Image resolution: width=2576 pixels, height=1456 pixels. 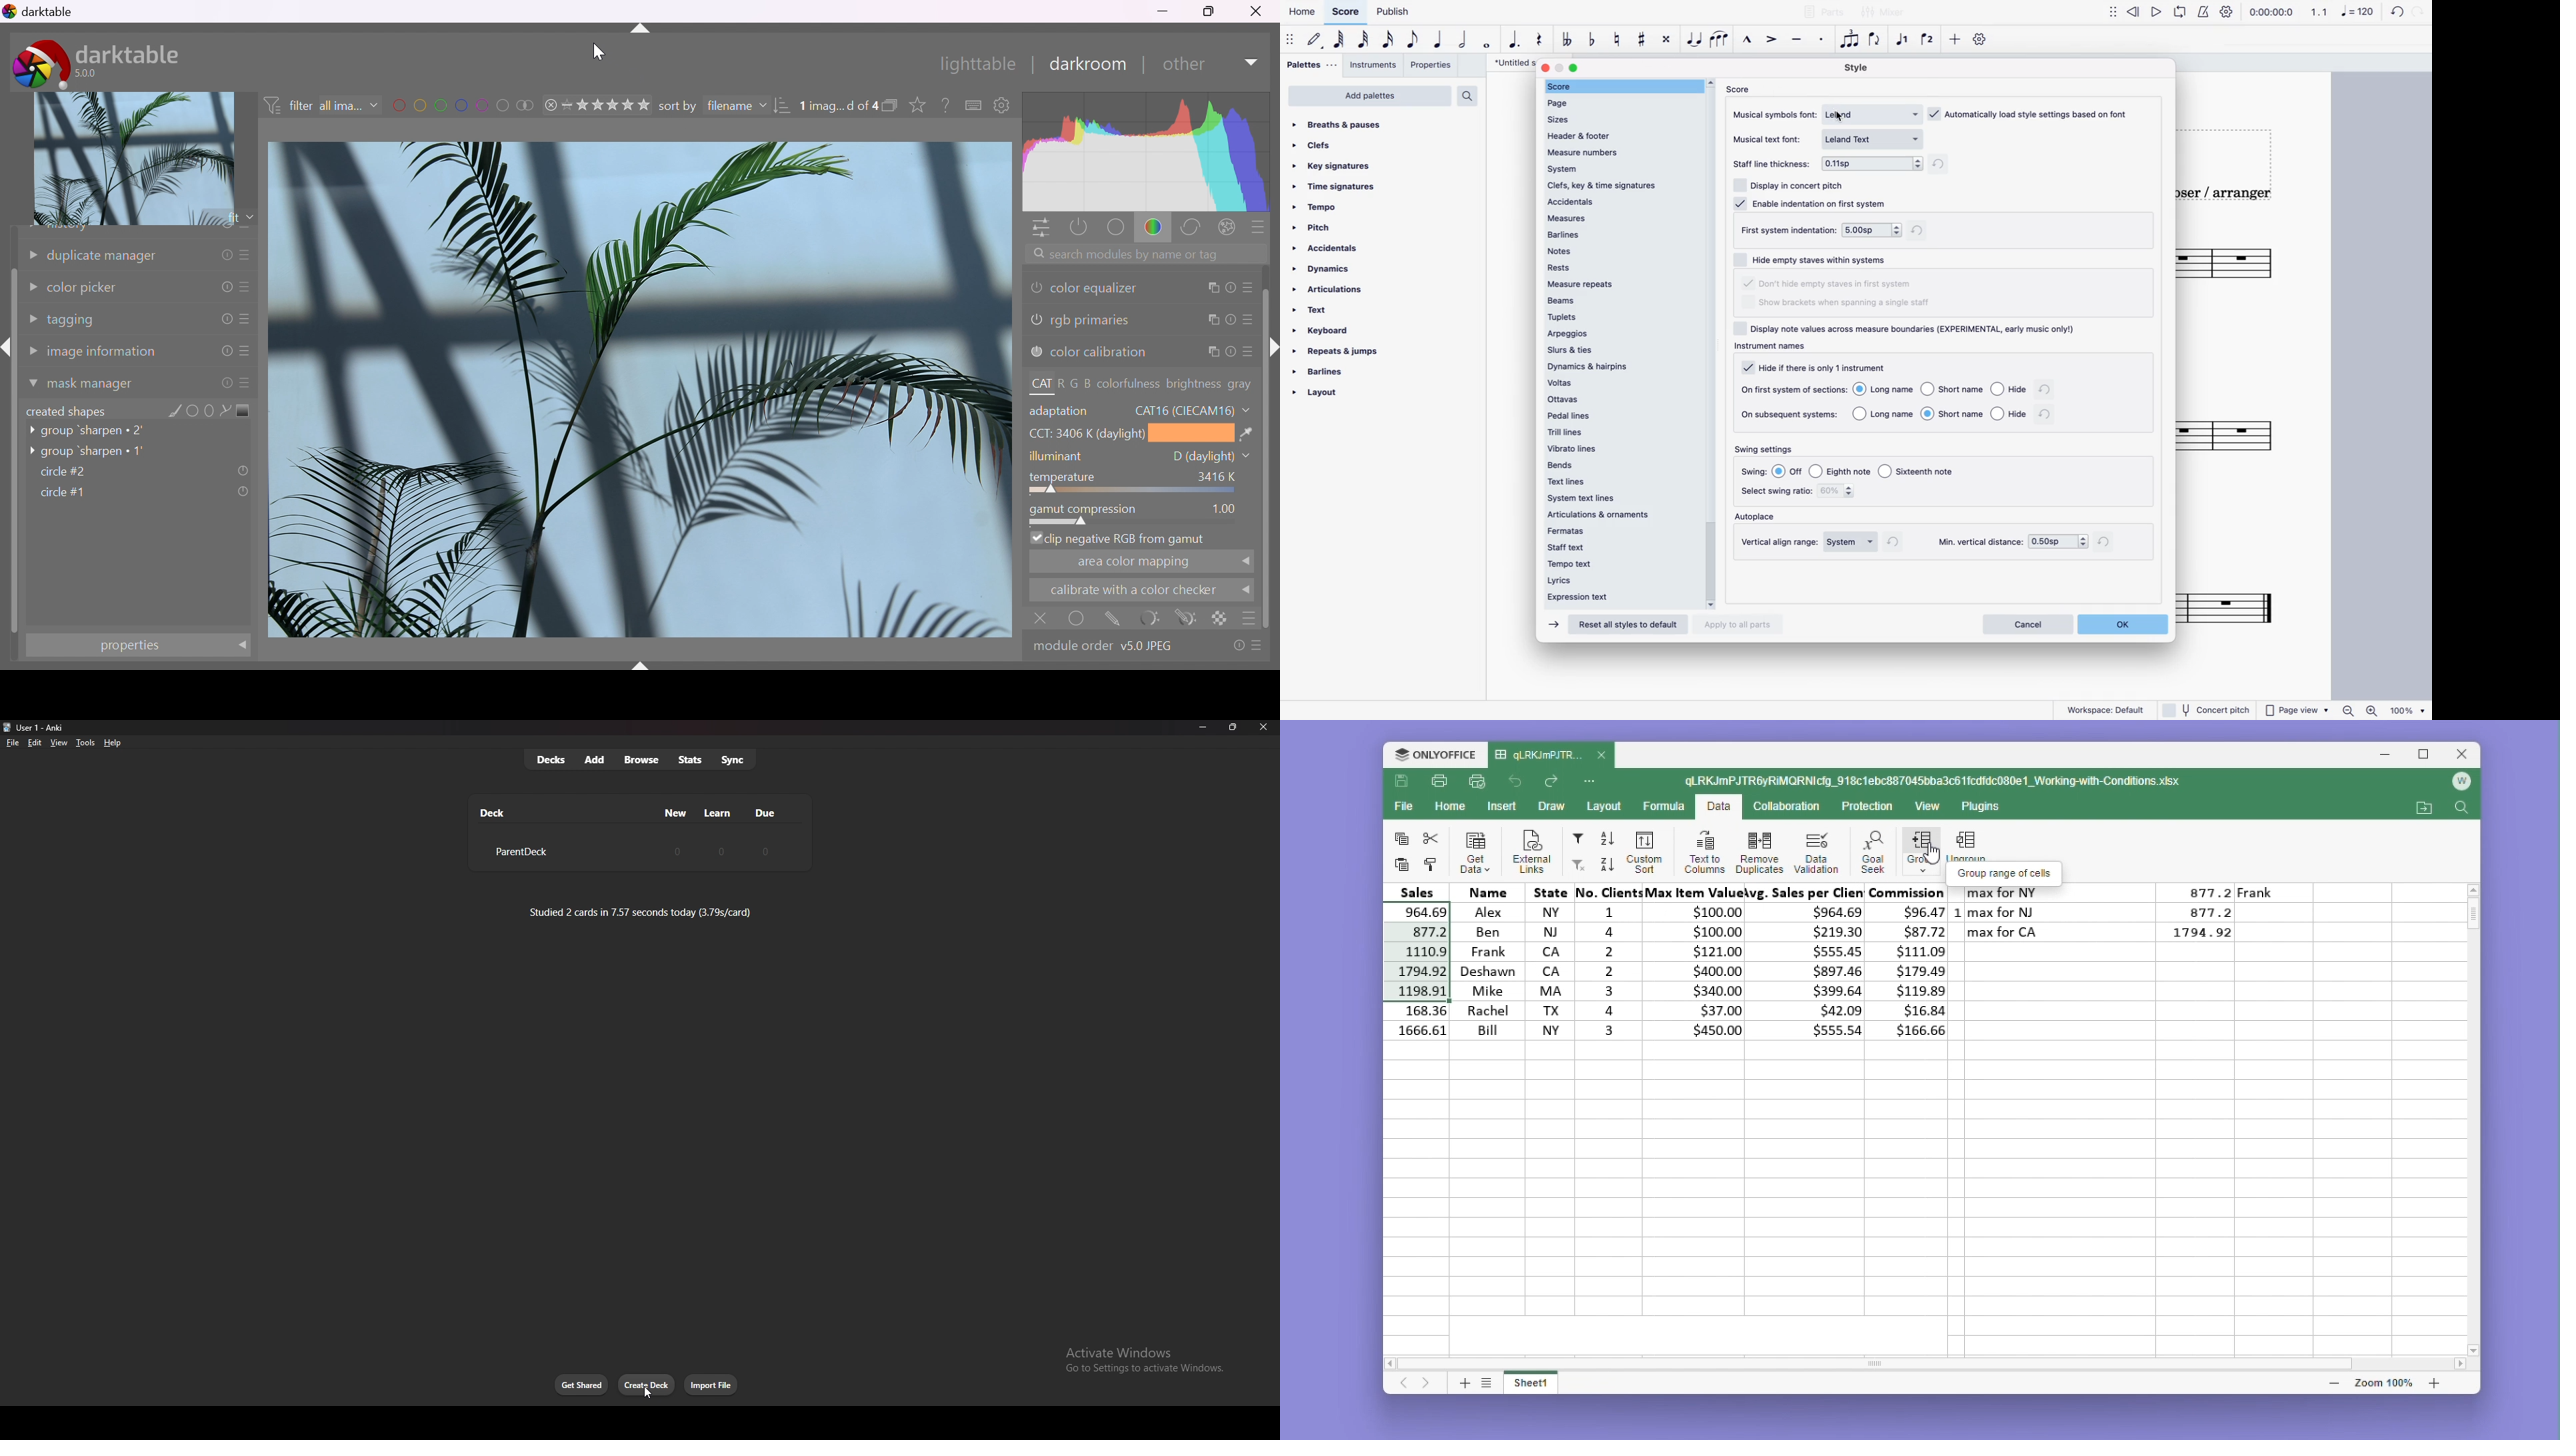 What do you see at coordinates (2236, 194) in the screenshot?
I see `composer / arranger` at bounding box center [2236, 194].